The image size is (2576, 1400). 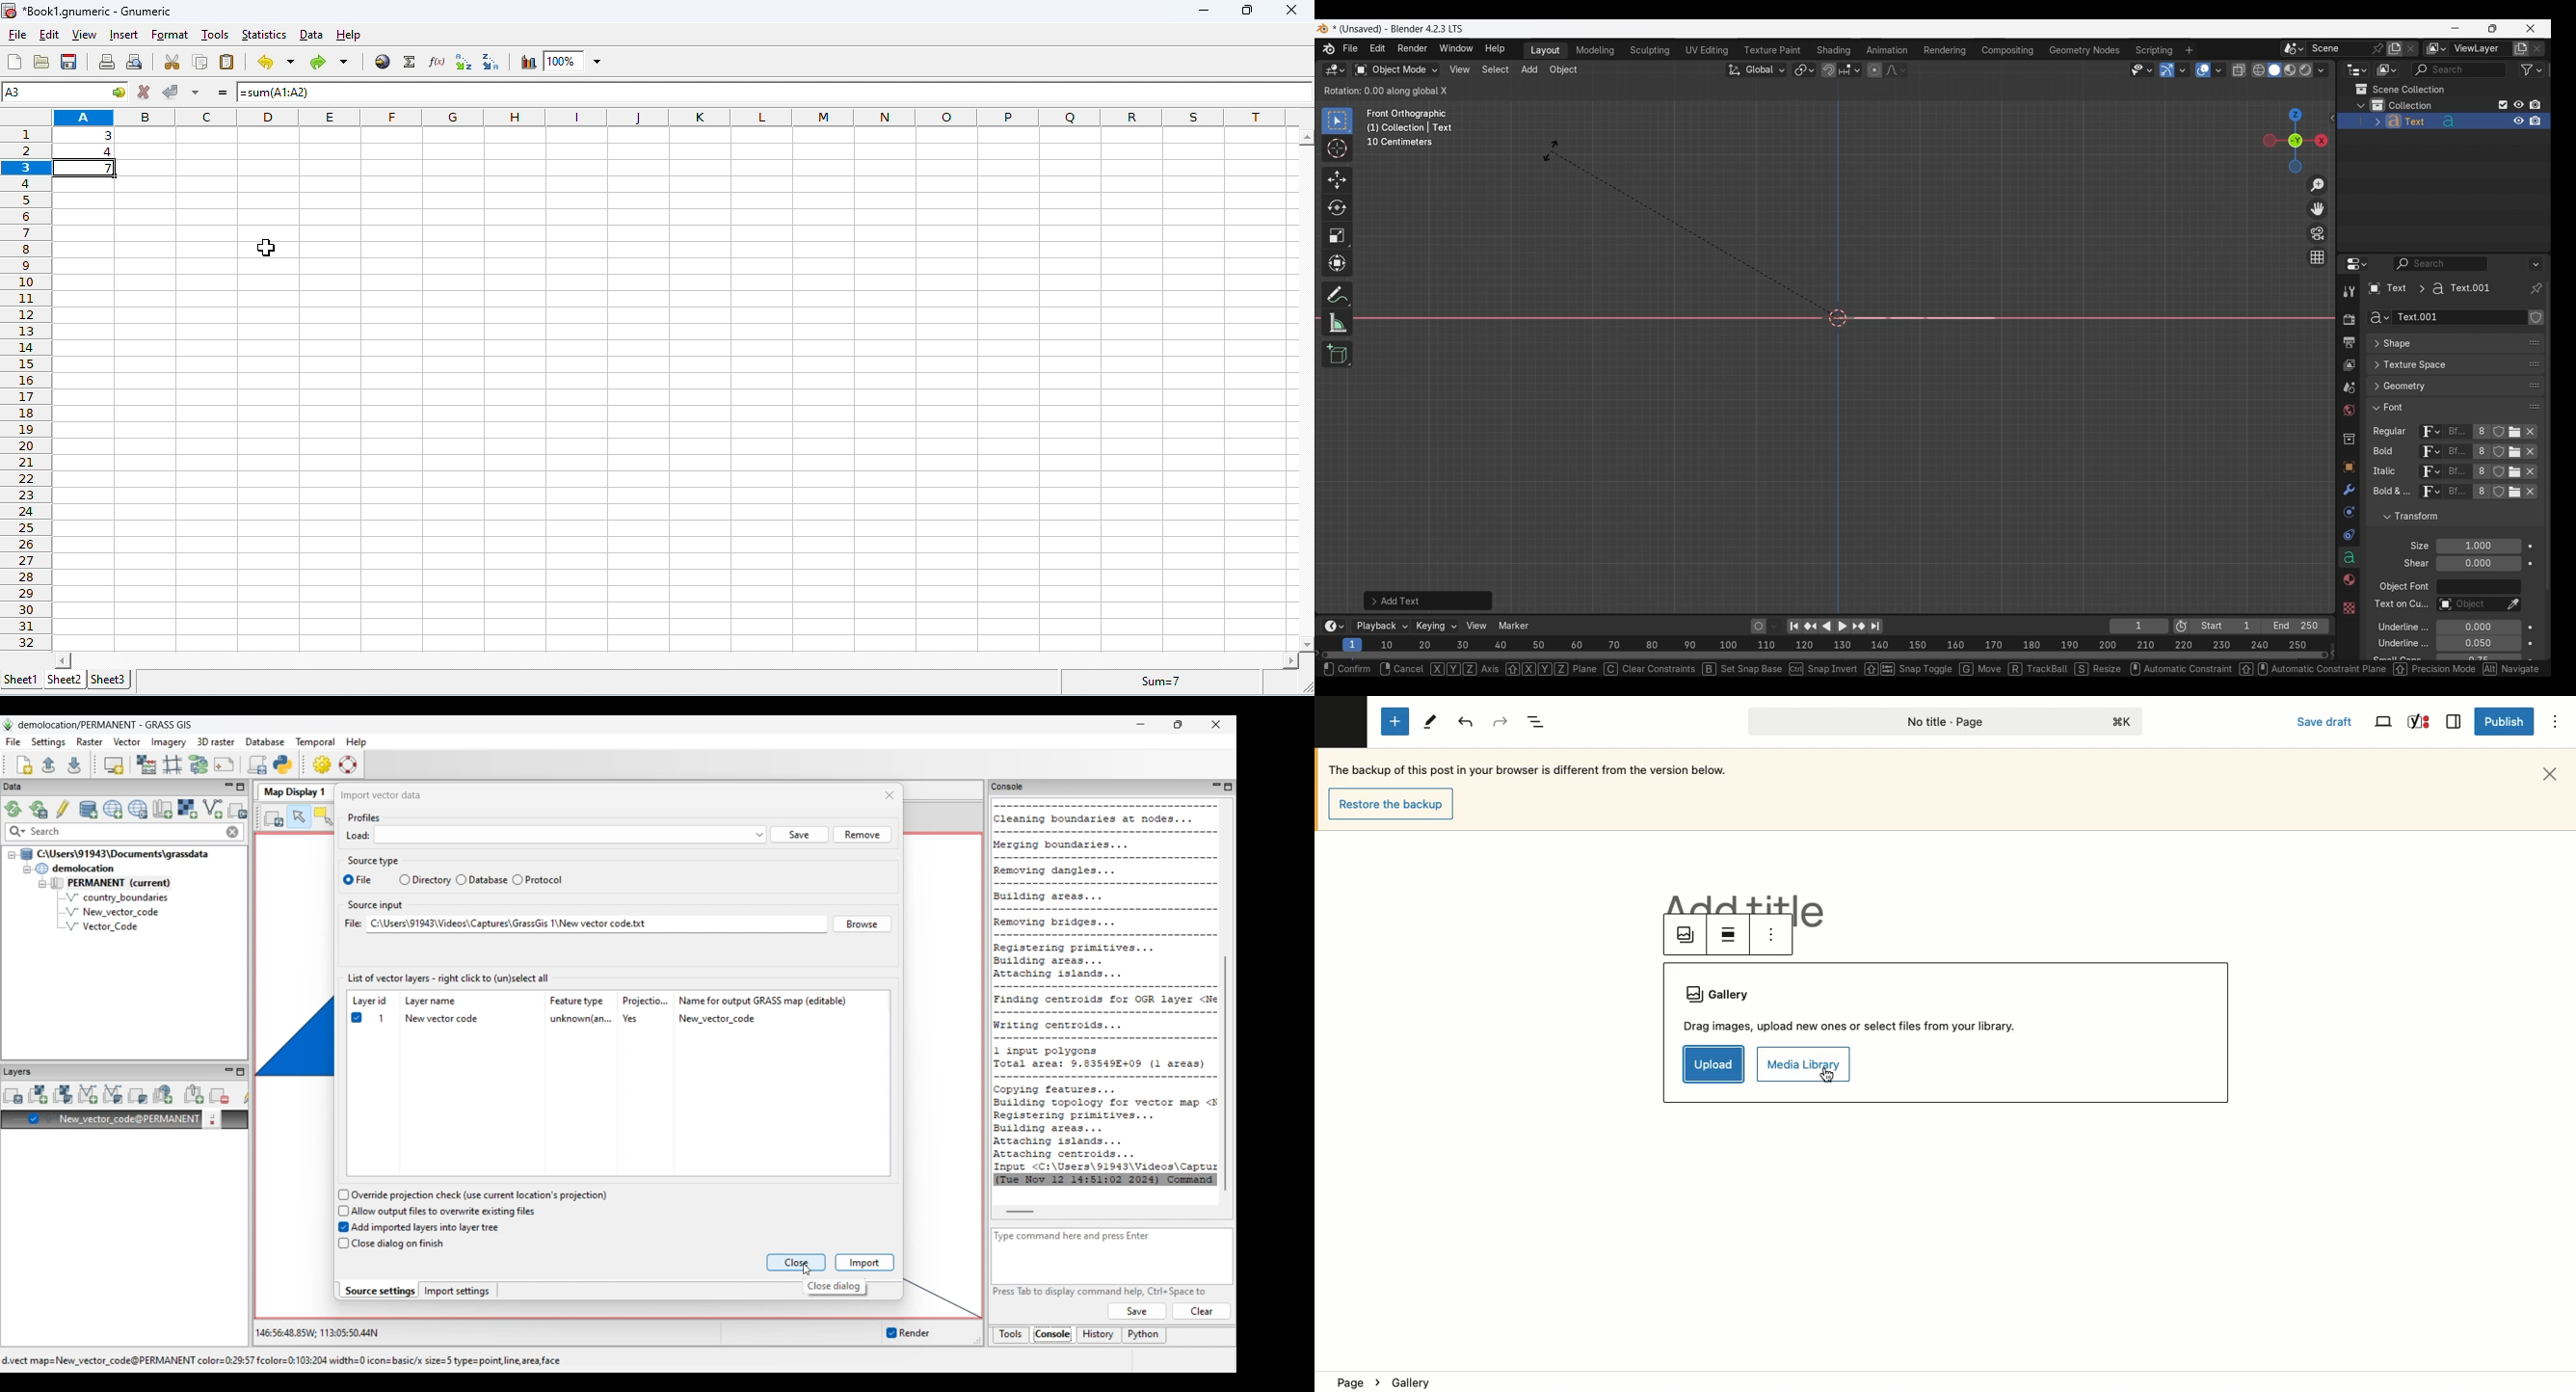 What do you see at coordinates (1337, 121) in the screenshot?
I see `Select box` at bounding box center [1337, 121].